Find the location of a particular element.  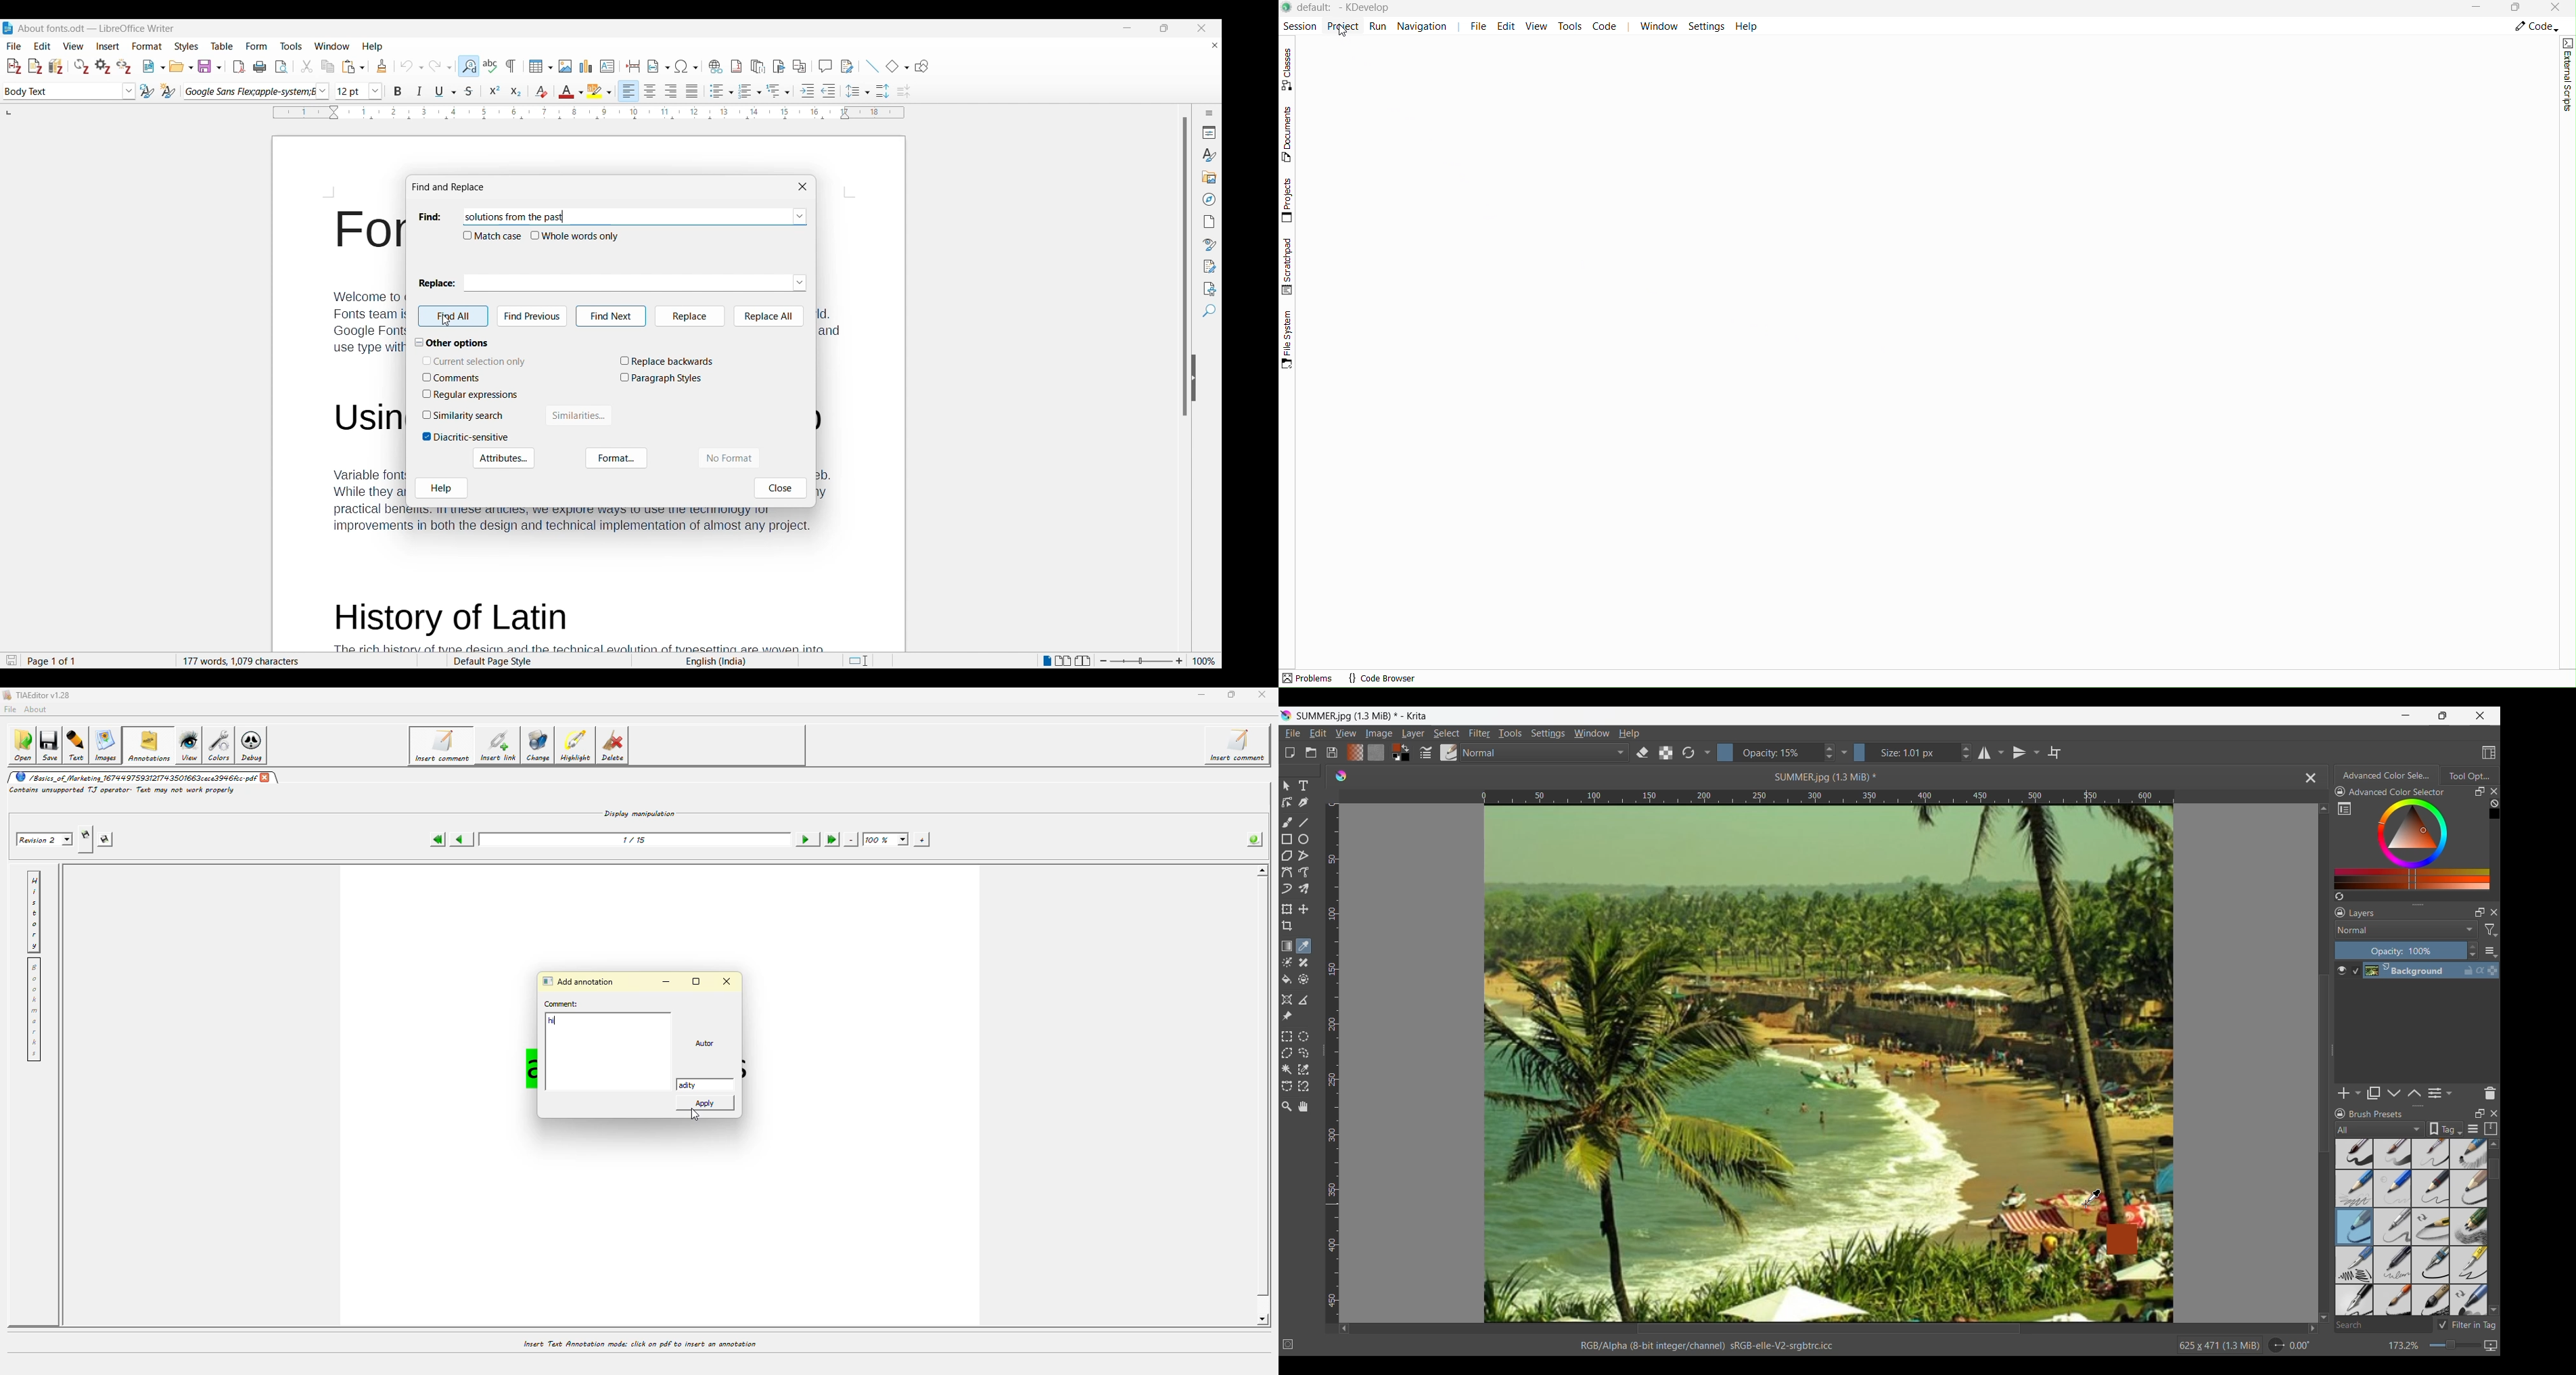

View or change layer properties is located at coordinates (2435, 1093).